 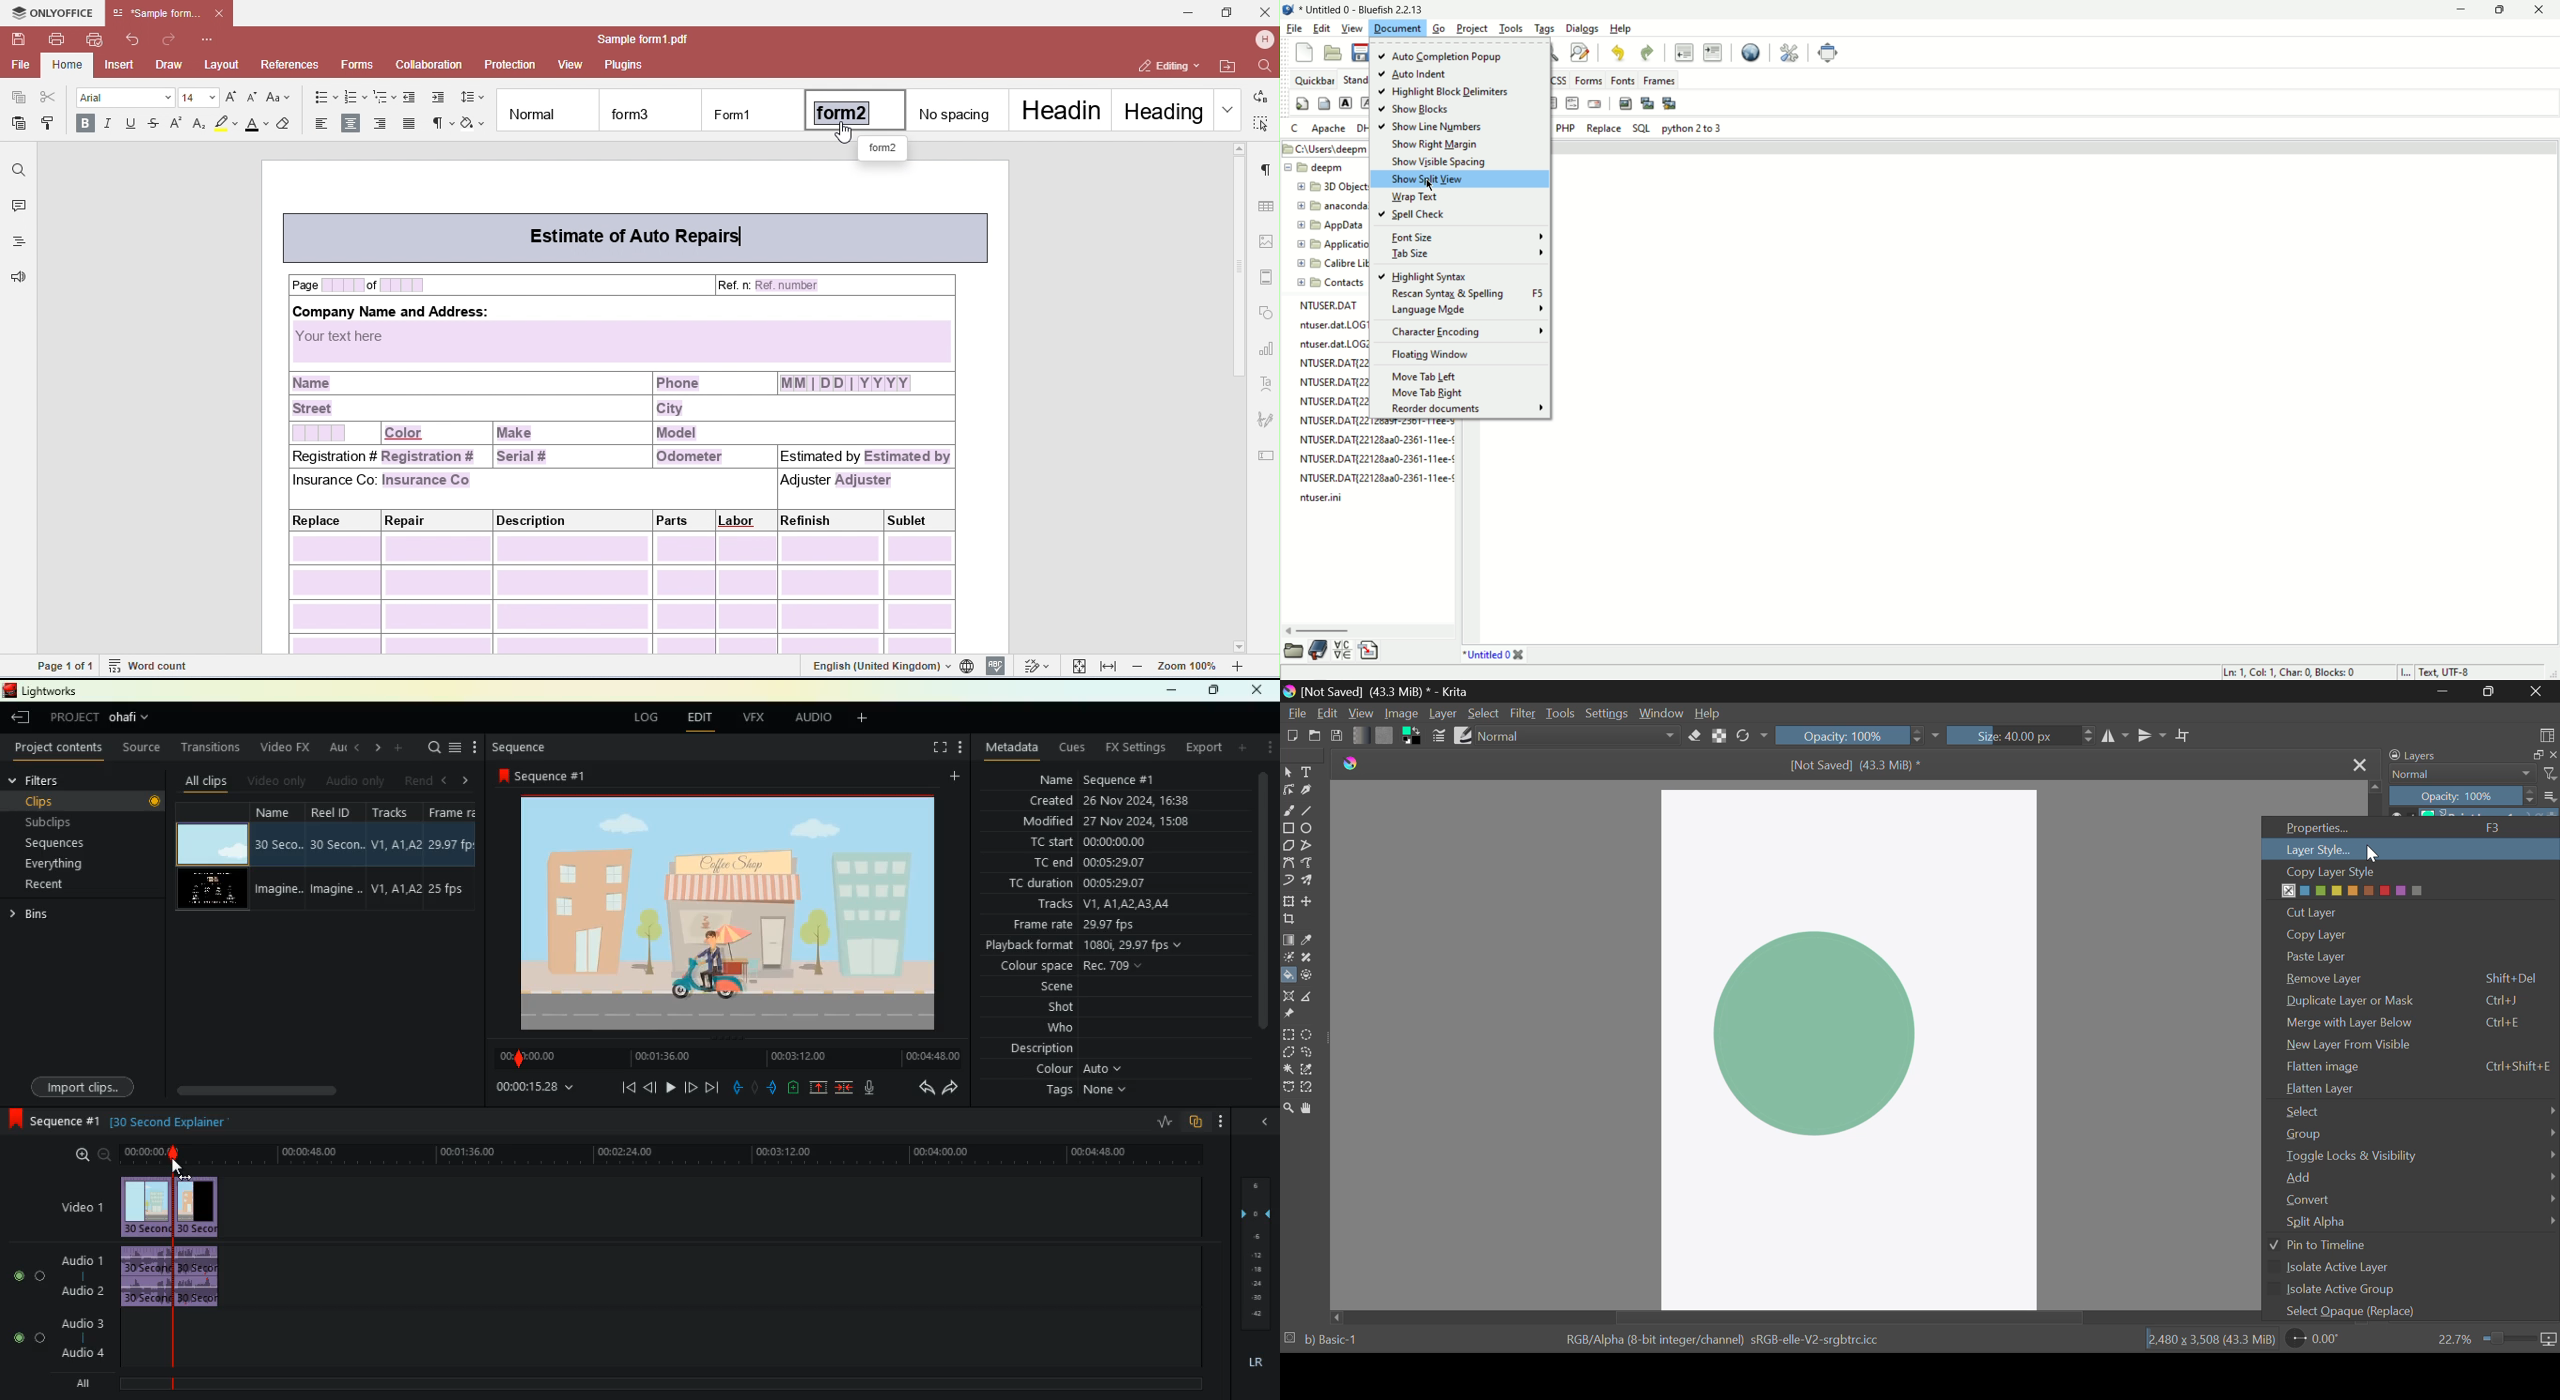 I want to click on go, so click(x=1441, y=29).